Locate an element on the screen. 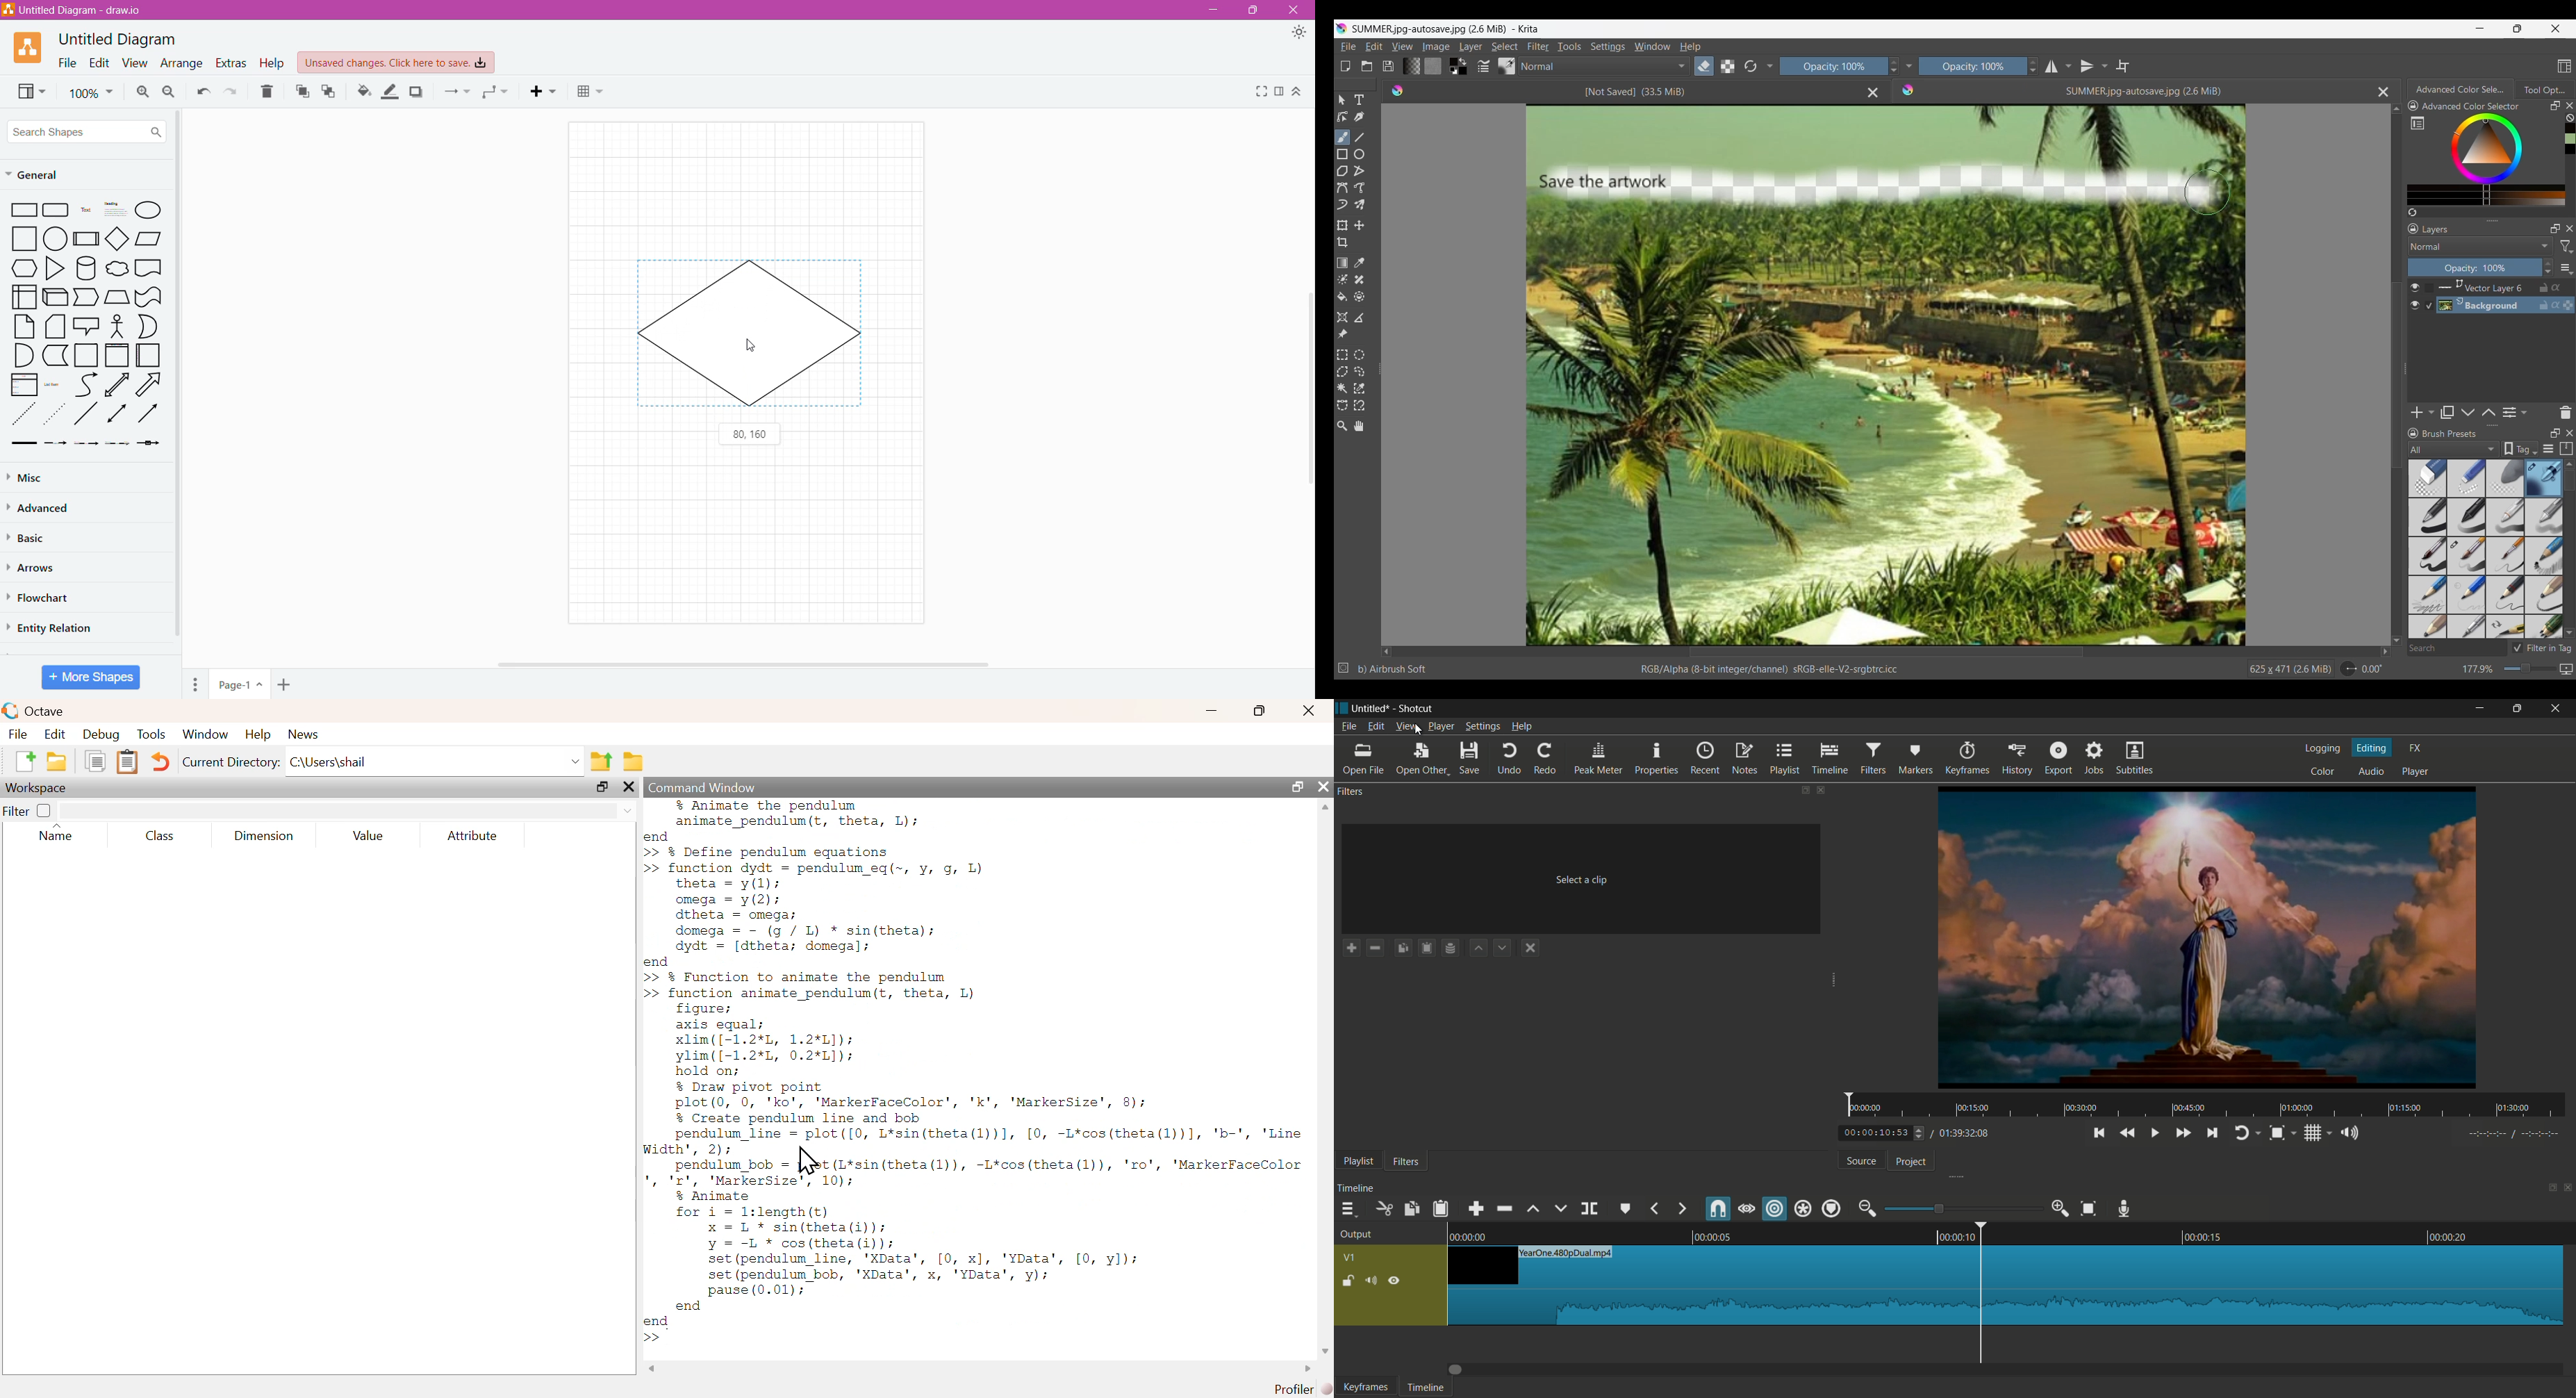 The height and width of the screenshot is (1400, 2576). Advanced color Selector is located at coordinates (2462, 87).